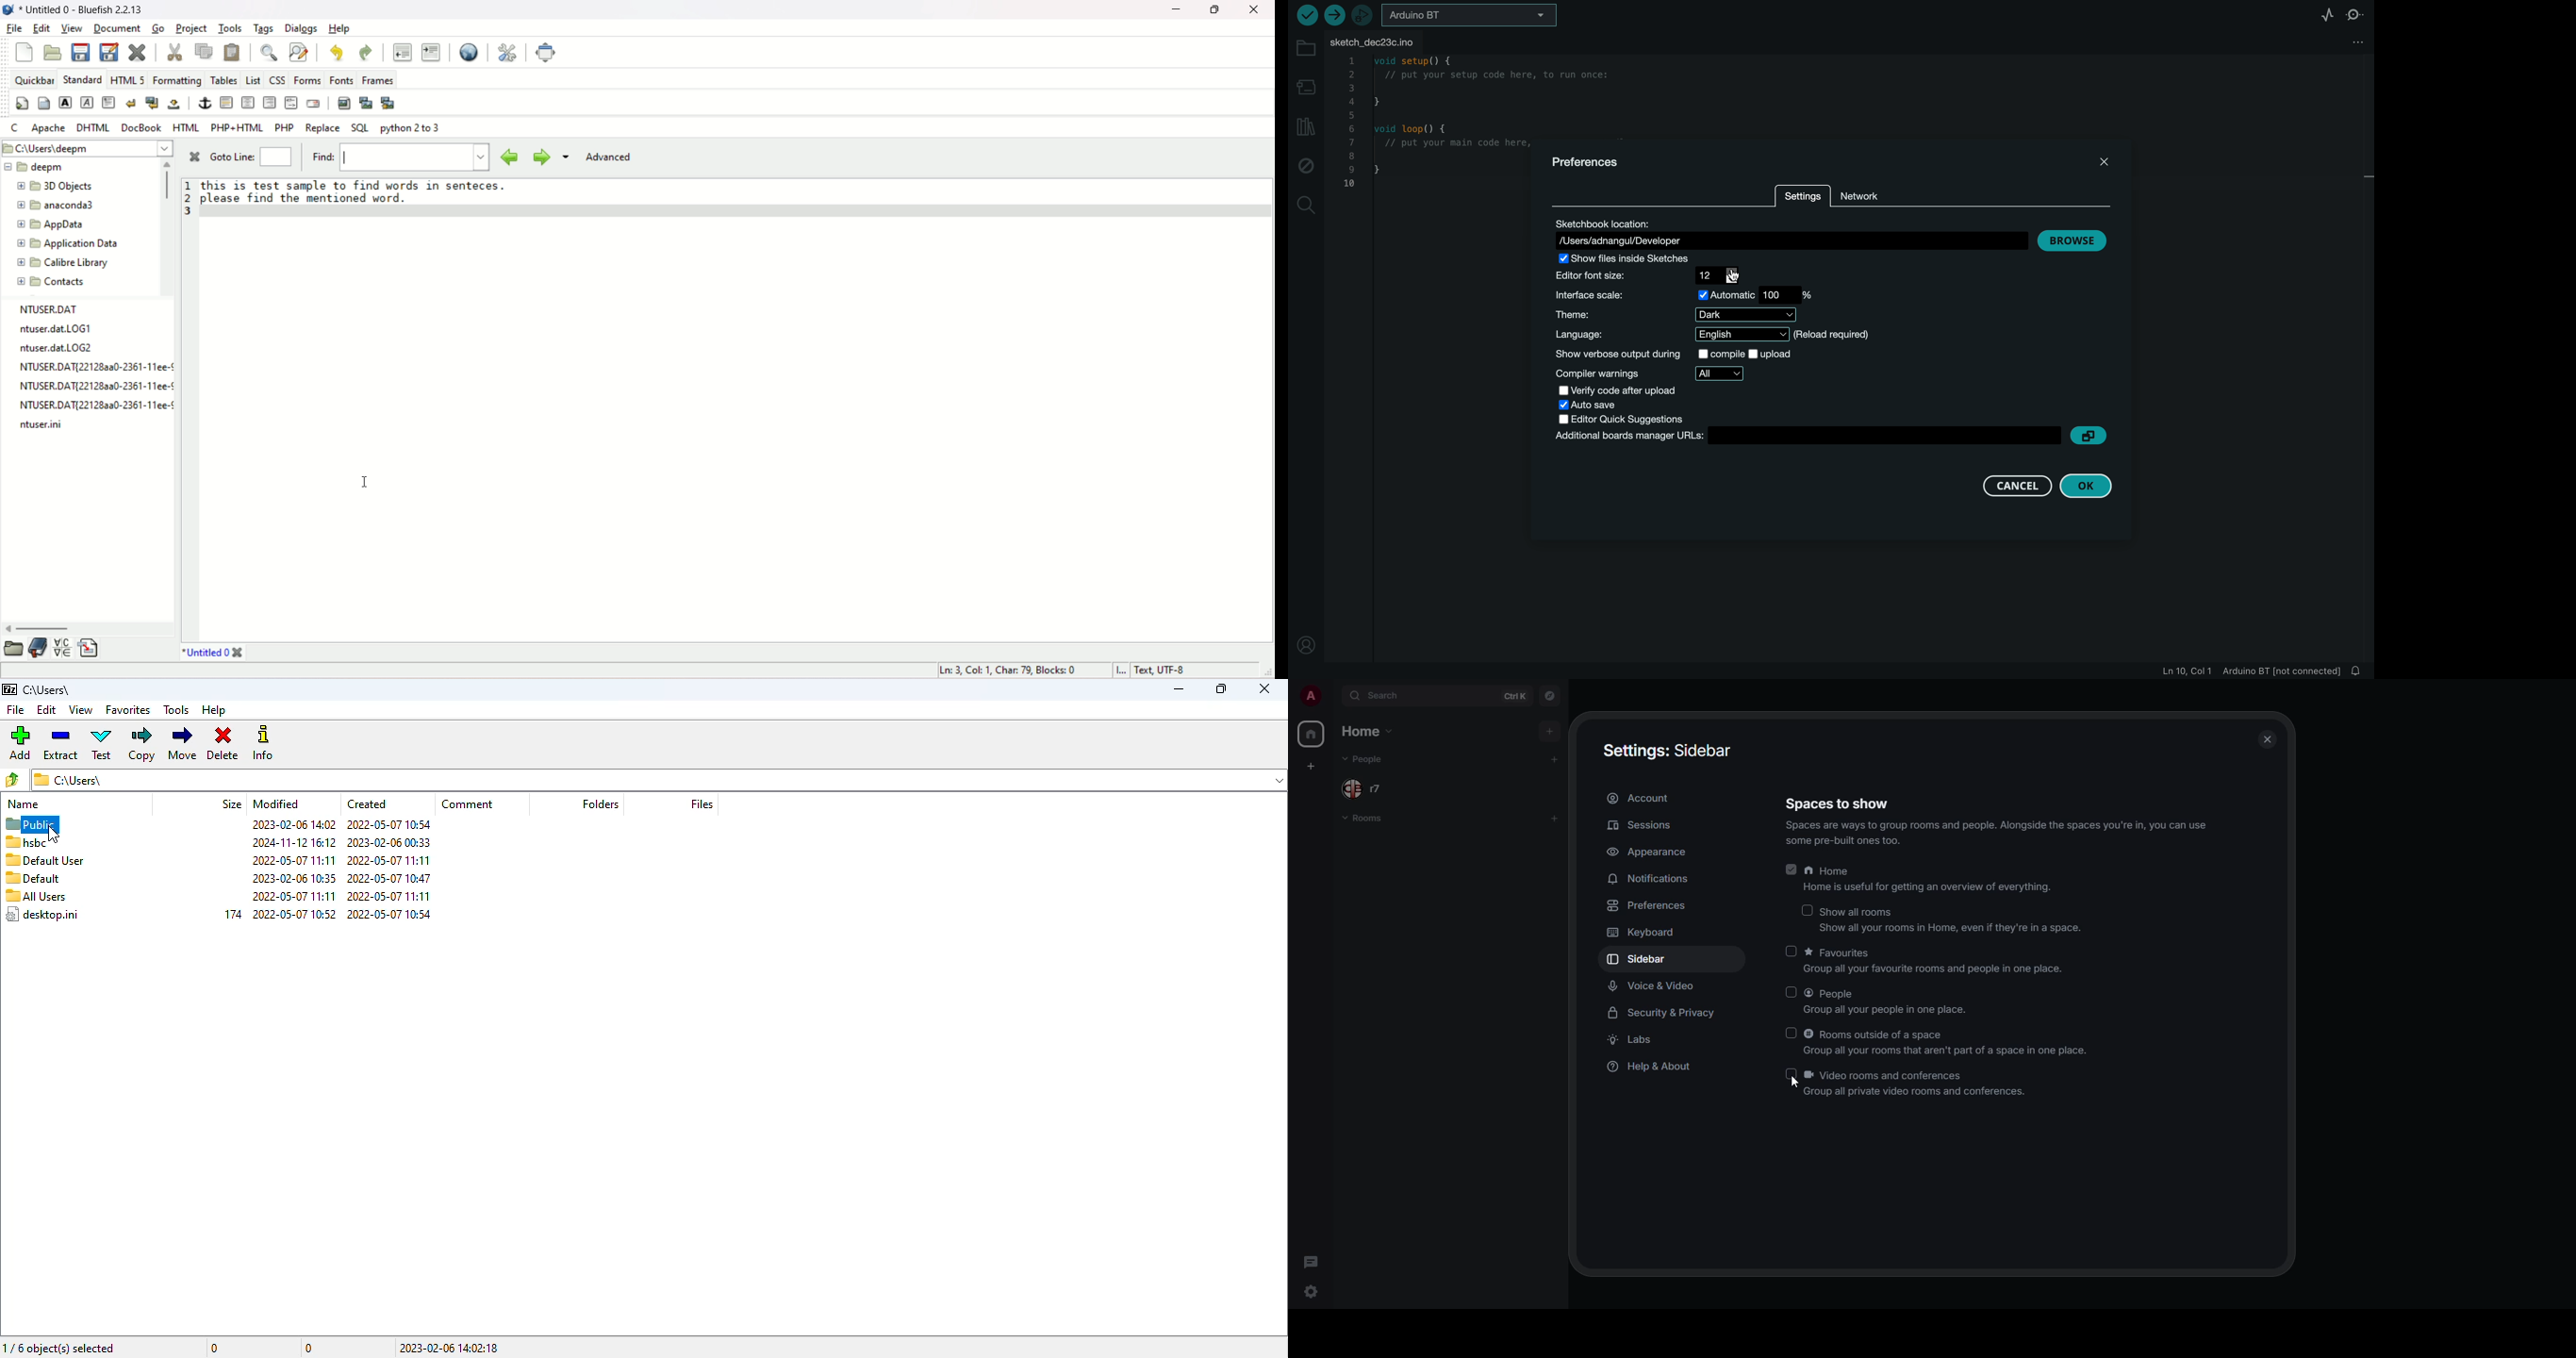 Image resolution: width=2576 pixels, height=1372 pixels. What do you see at coordinates (1551, 731) in the screenshot?
I see `add` at bounding box center [1551, 731].